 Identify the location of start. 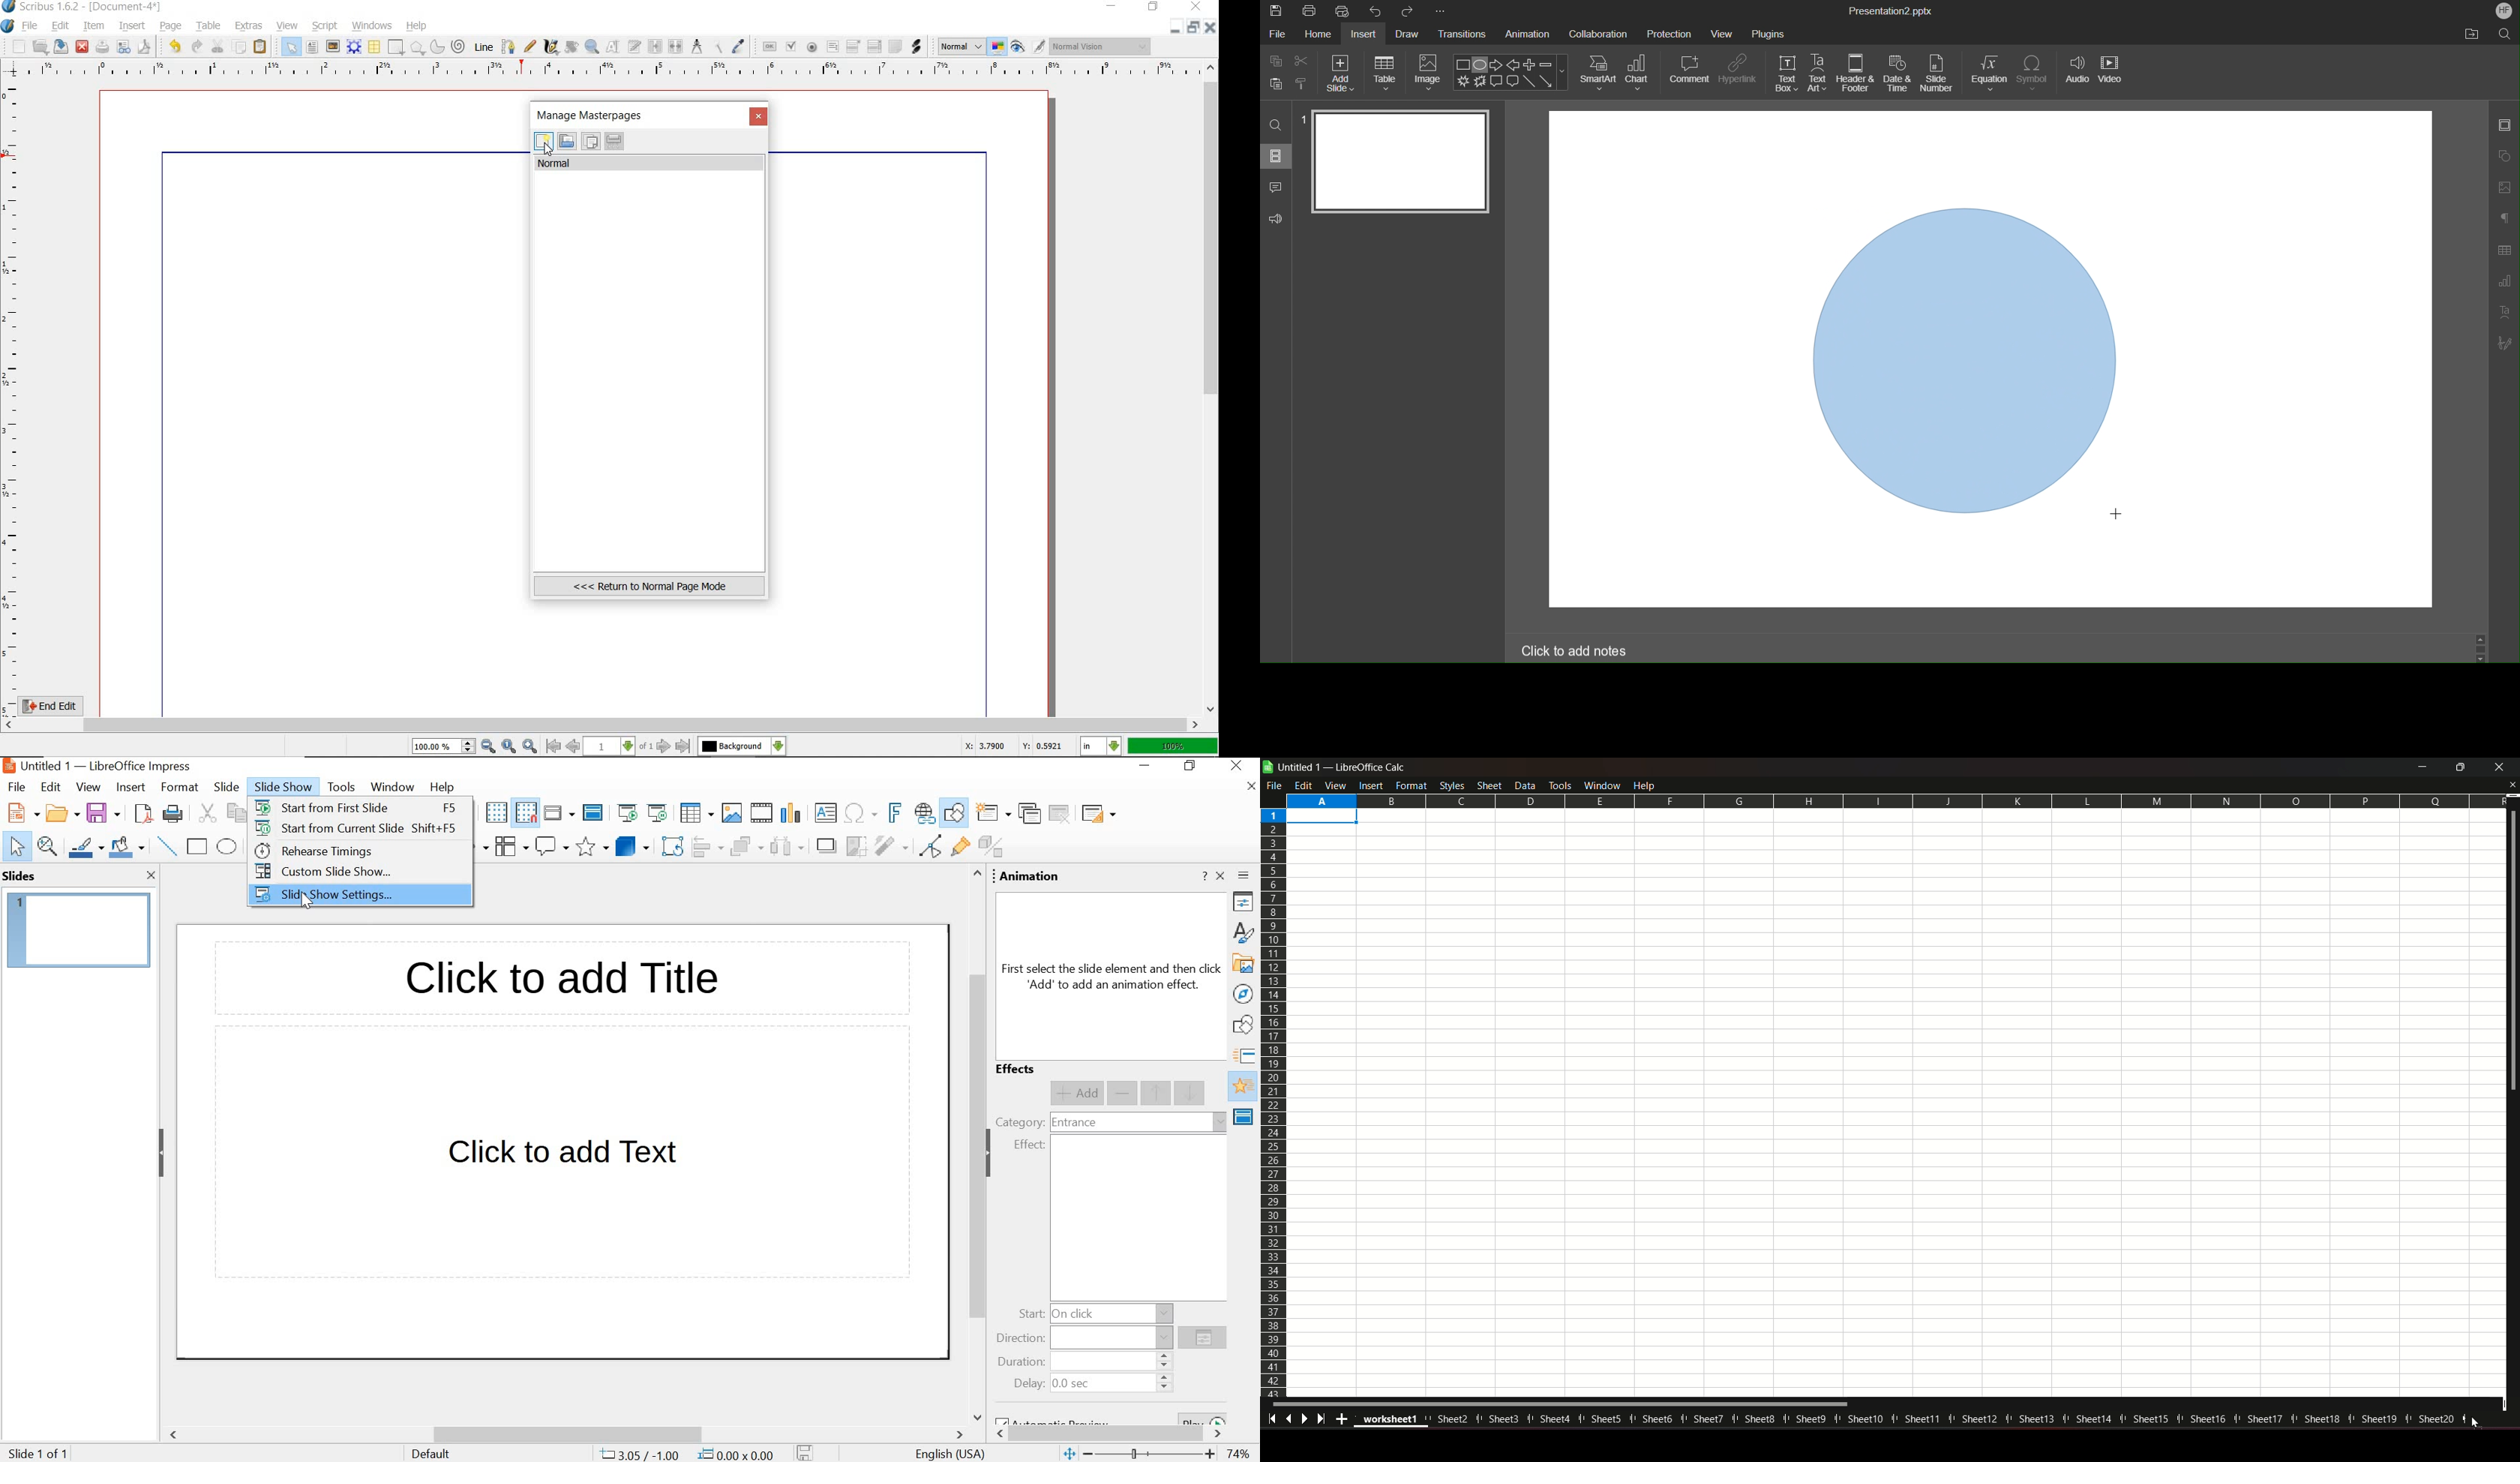
(1030, 1315).